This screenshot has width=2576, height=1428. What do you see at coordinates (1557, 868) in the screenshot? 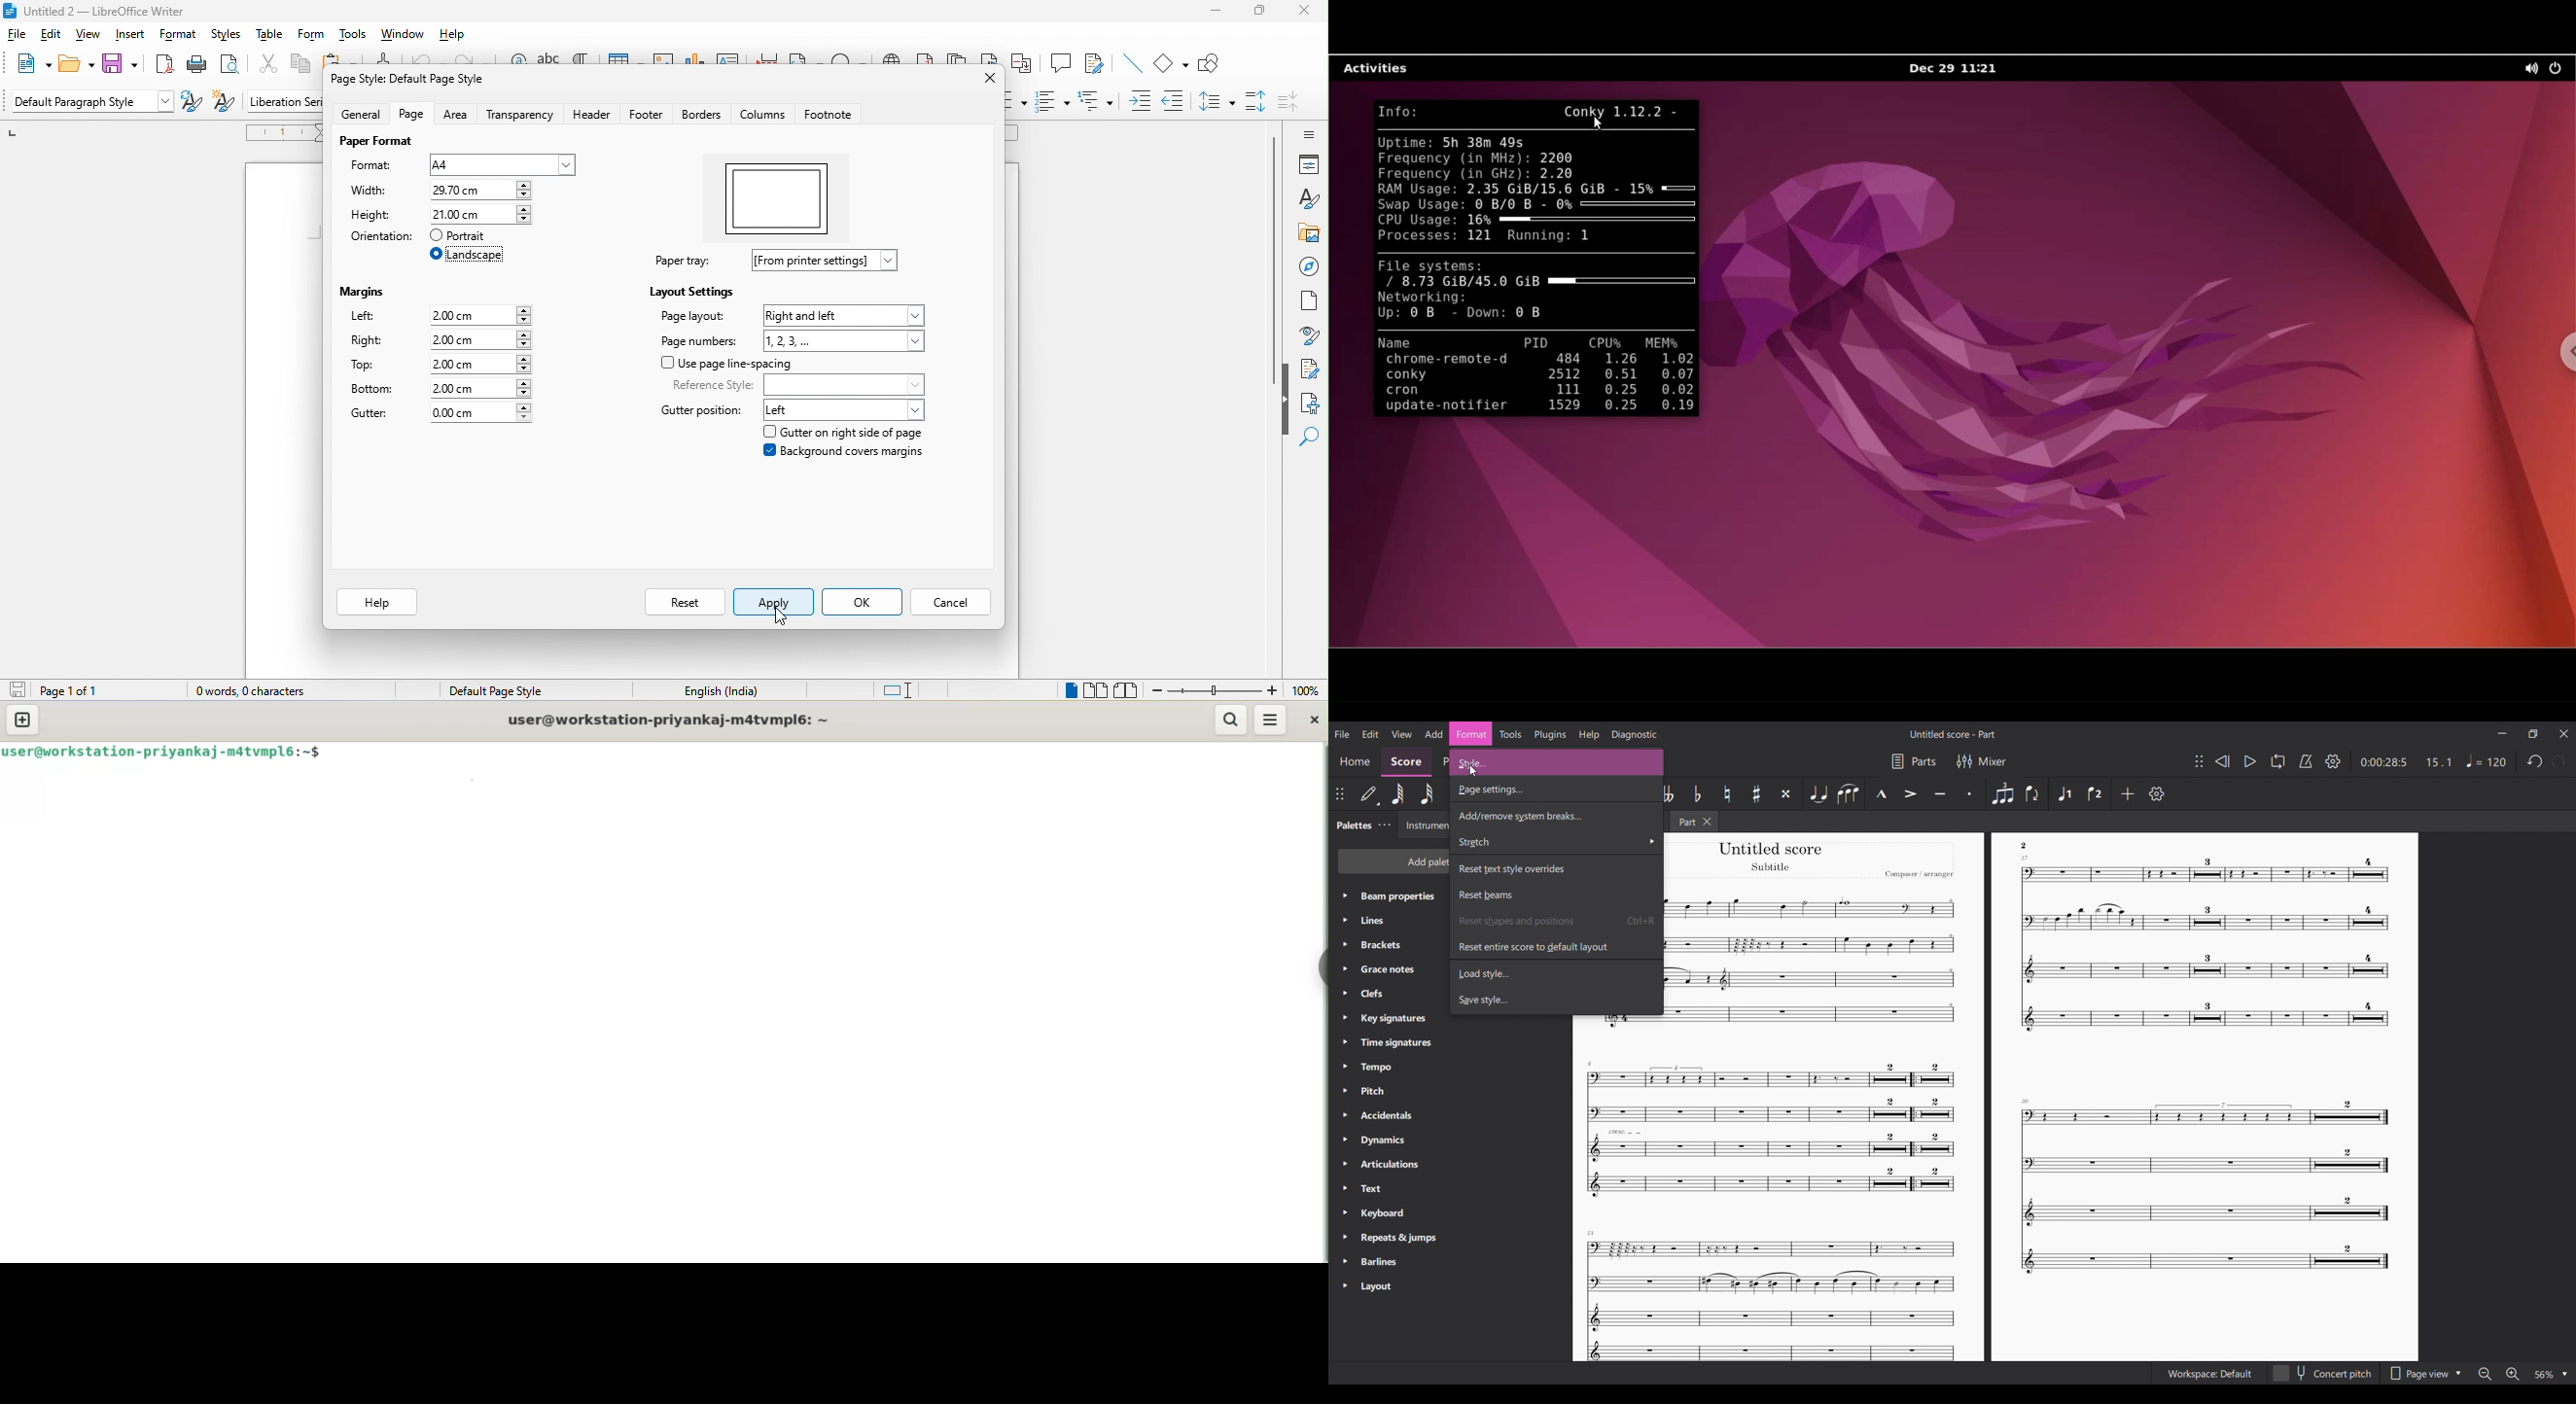
I see `Reset text style overrides` at bounding box center [1557, 868].